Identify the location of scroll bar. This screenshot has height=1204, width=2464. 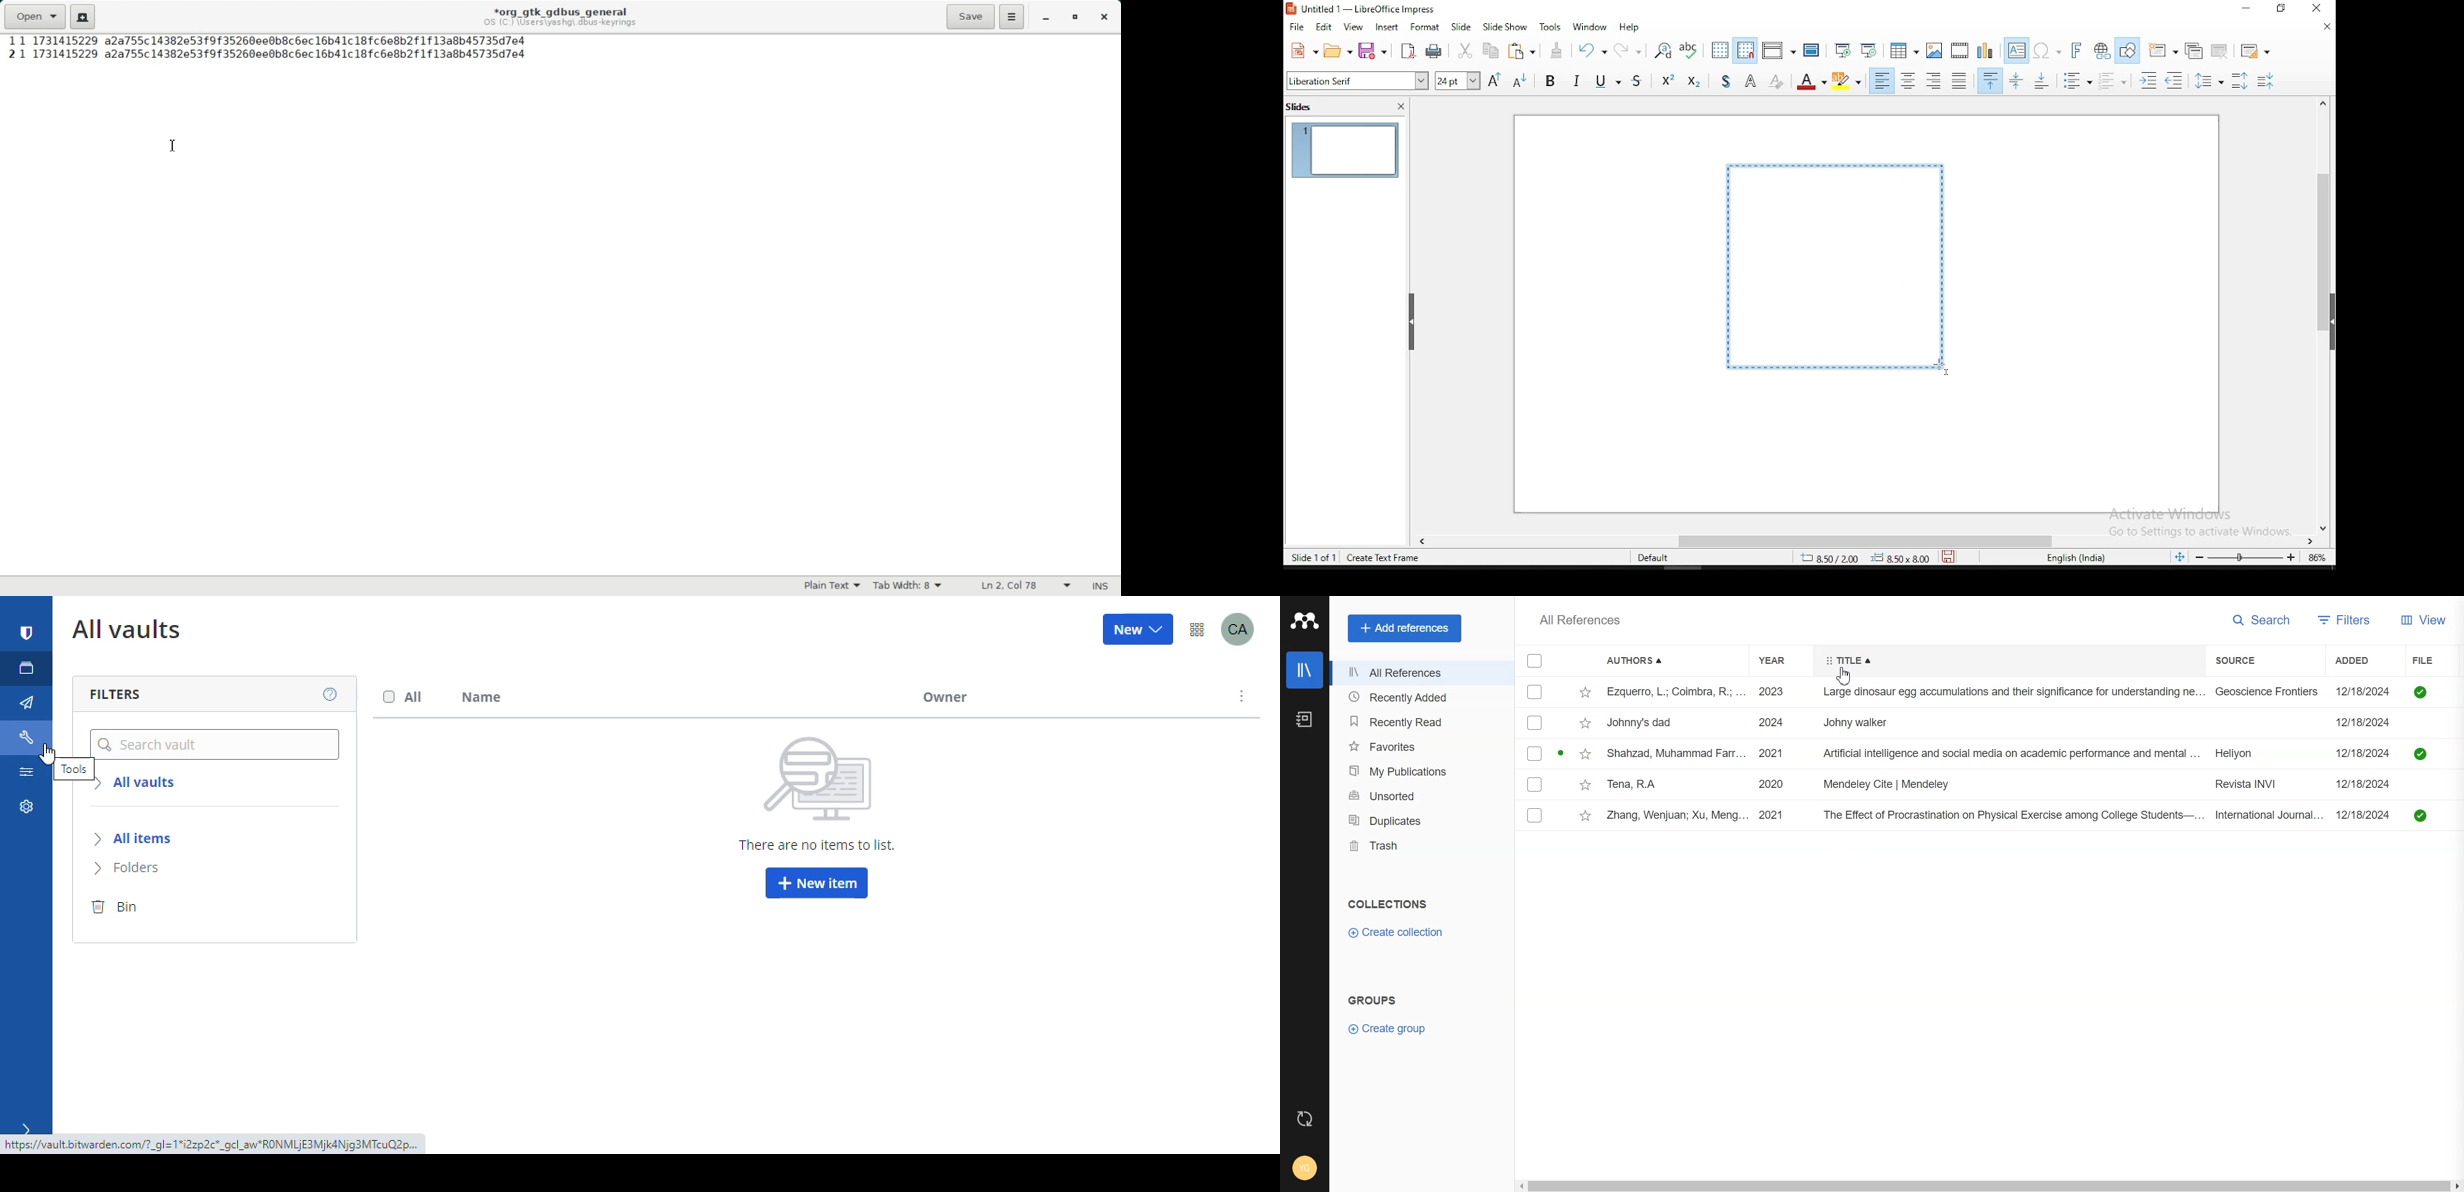
(1873, 540).